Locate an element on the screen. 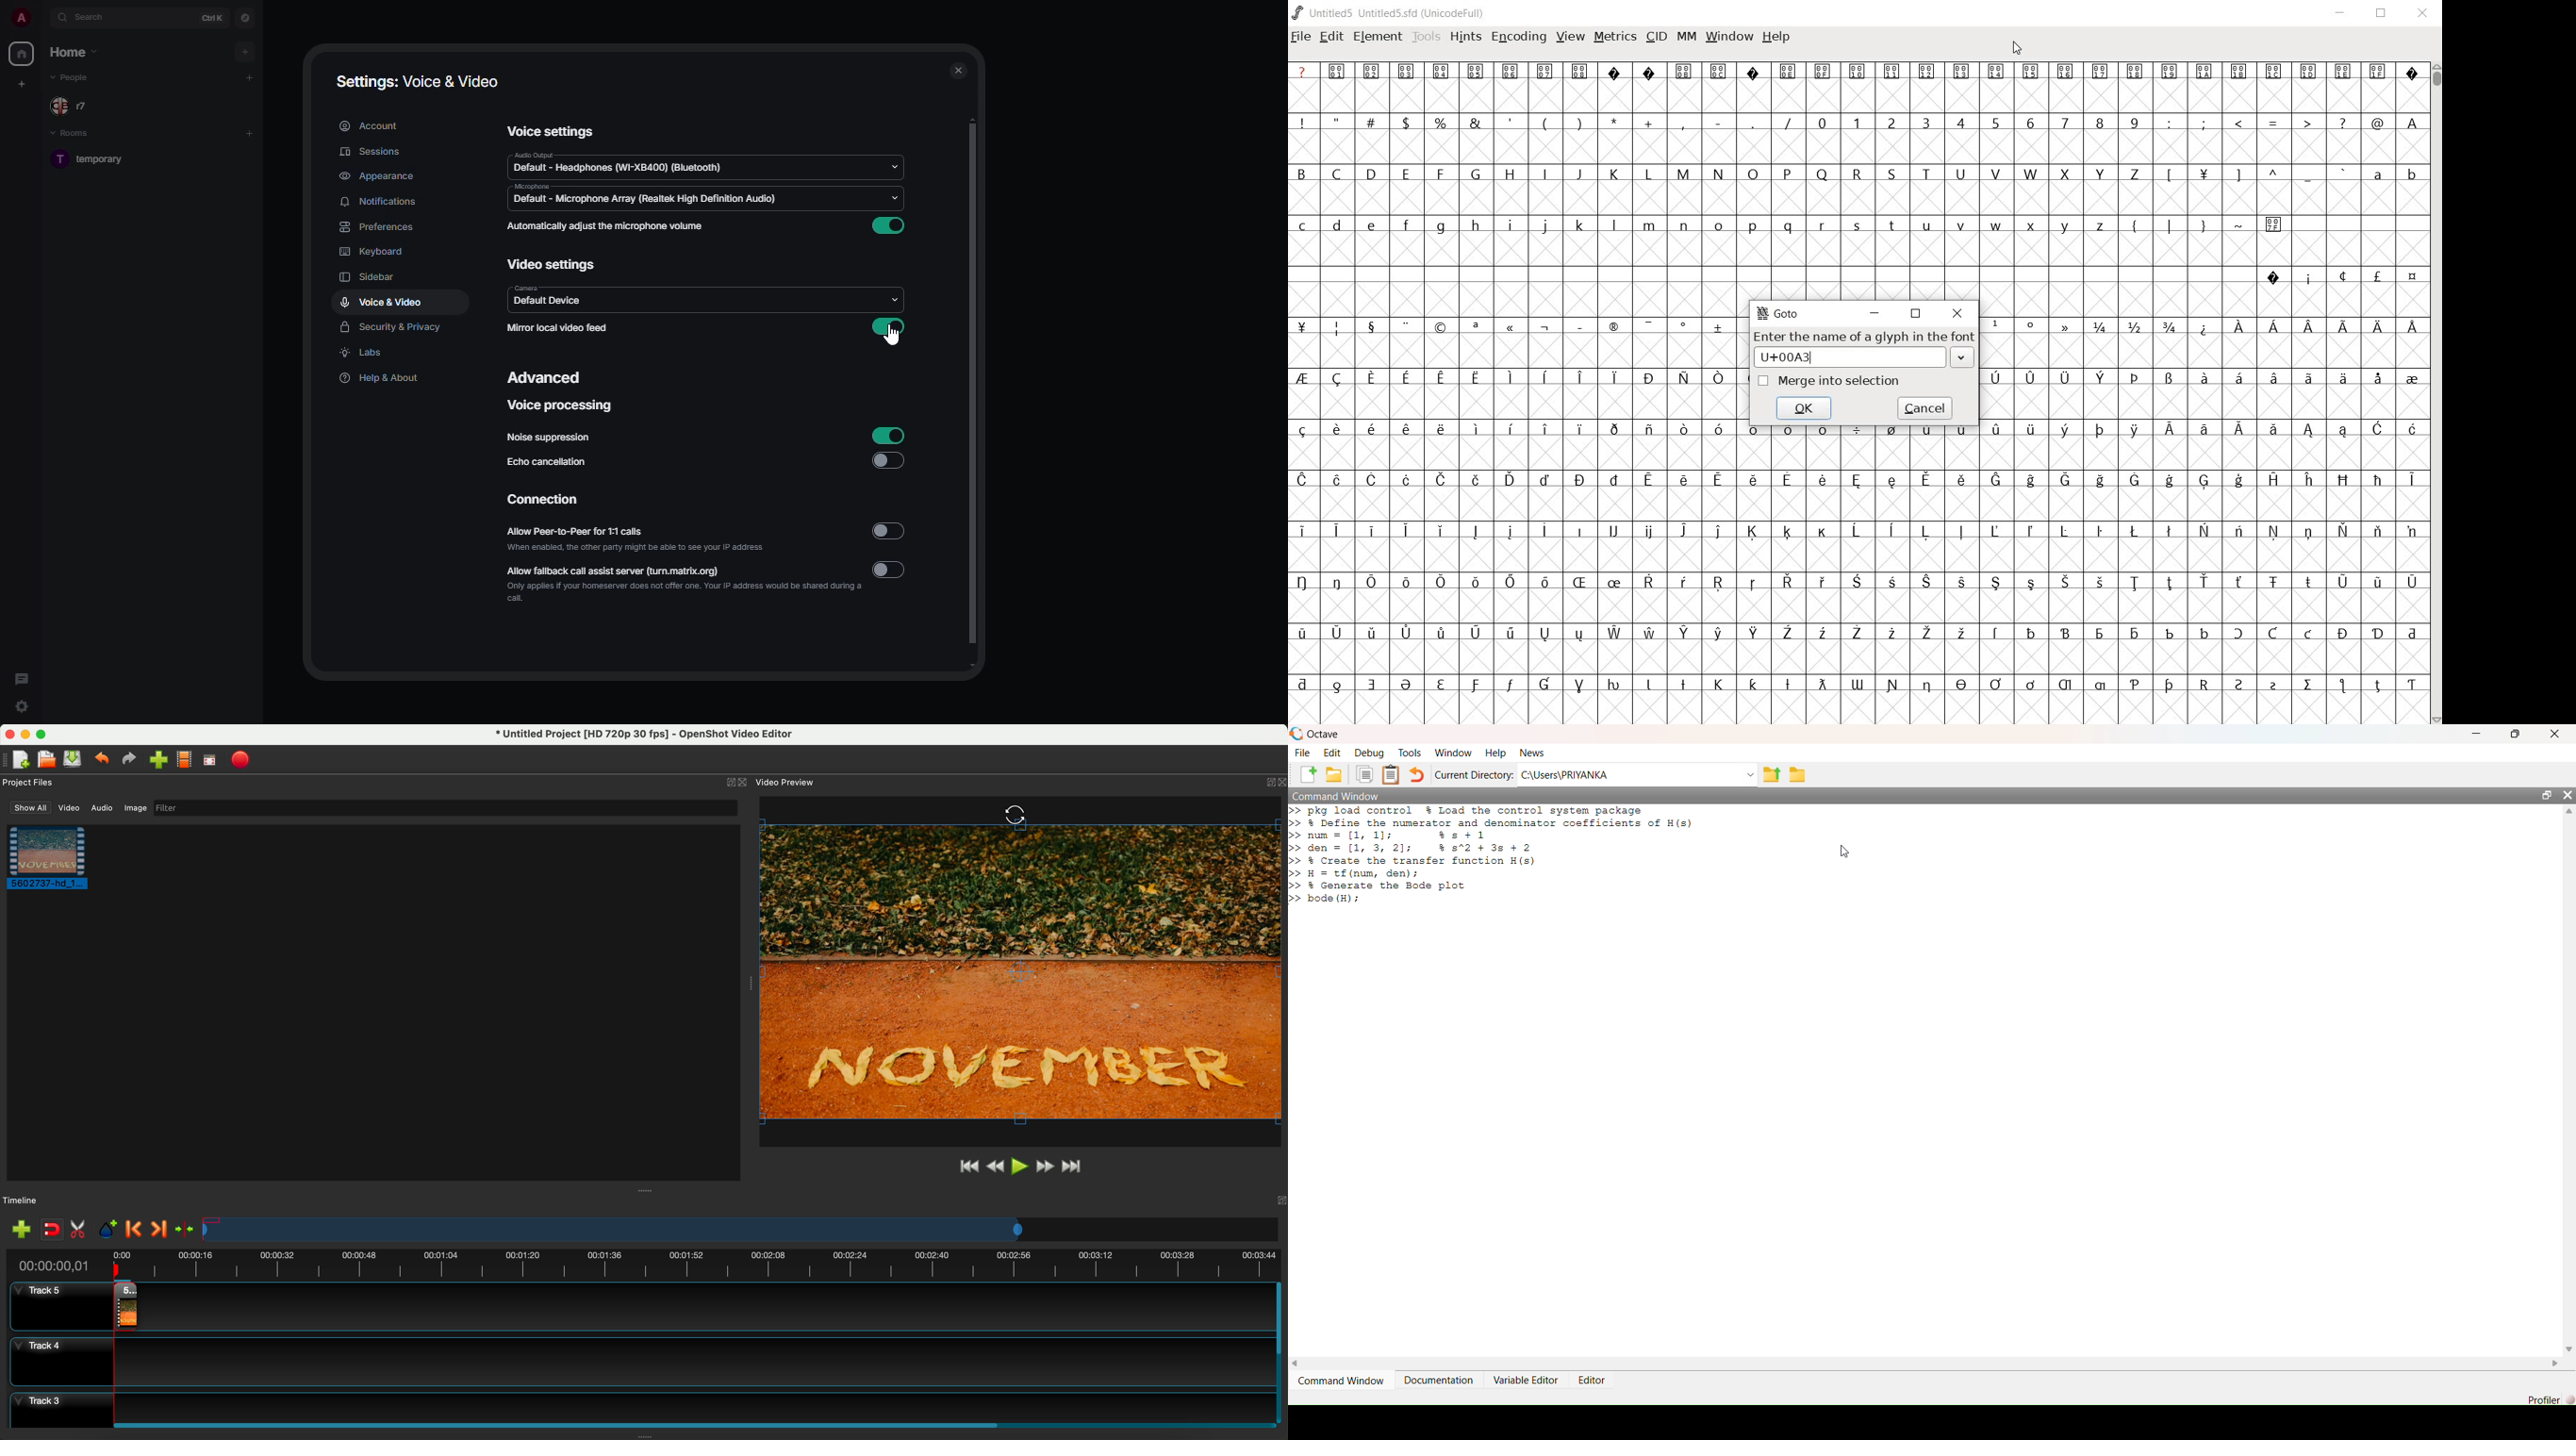 Image resolution: width=2576 pixels, height=1456 pixels. r is located at coordinates (1822, 223).